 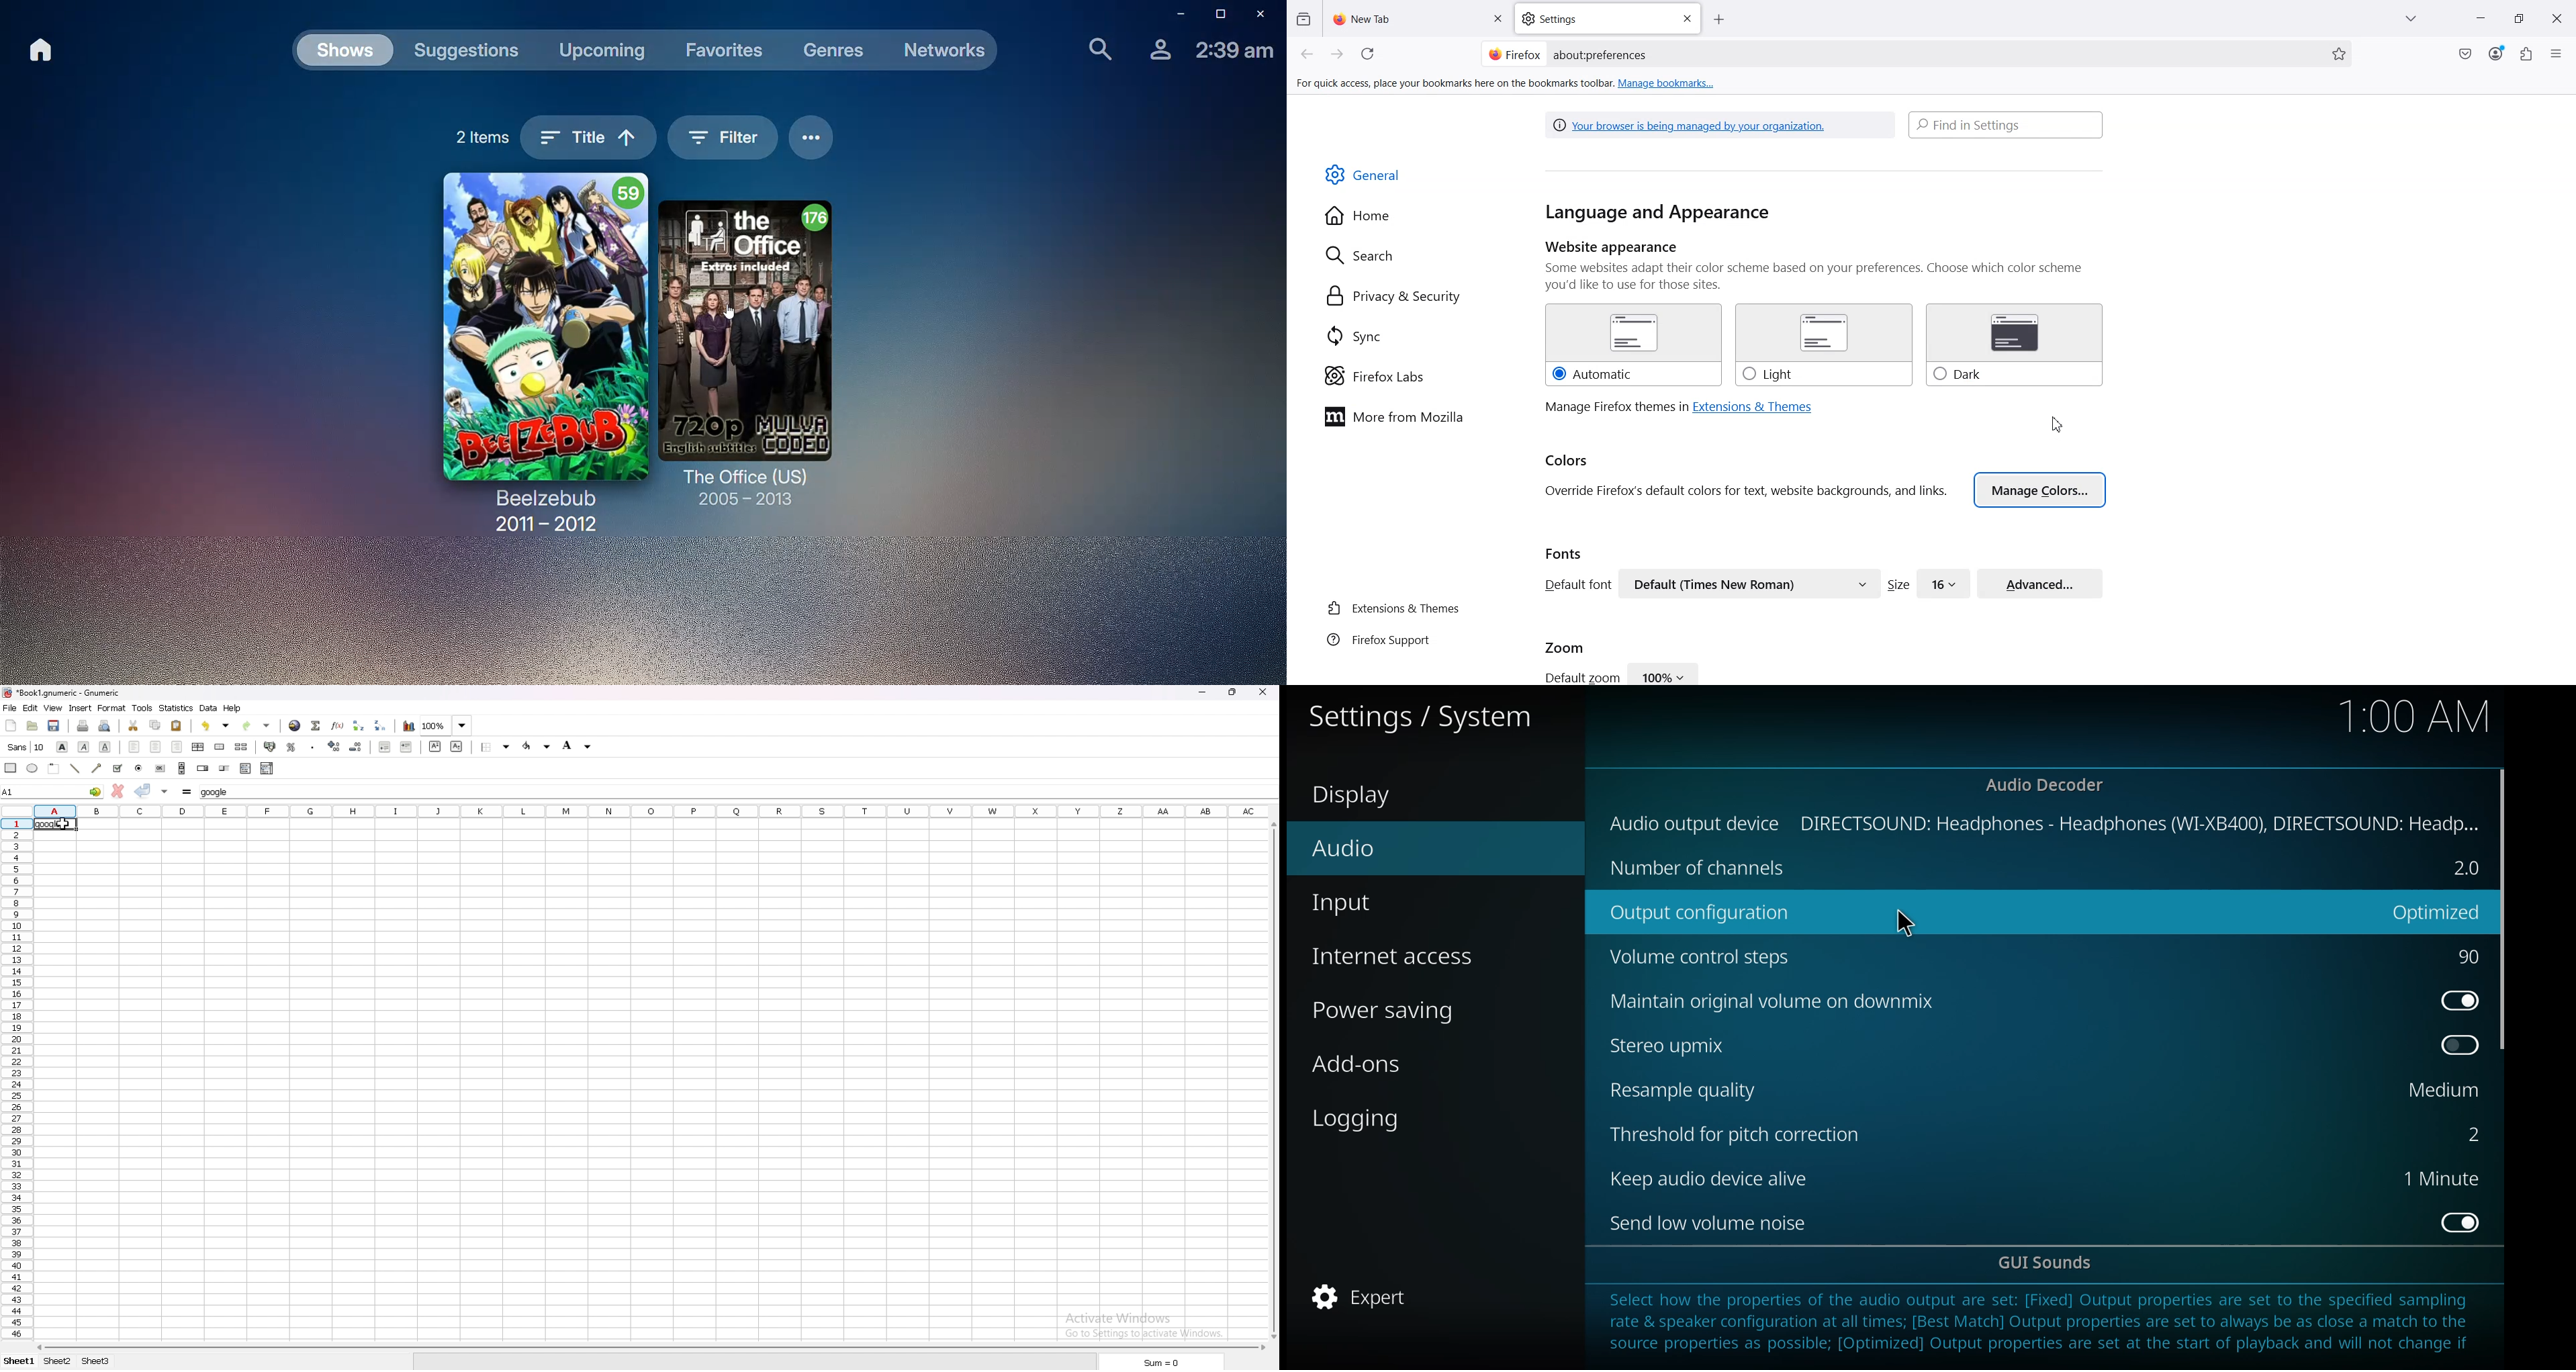 What do you see at coordinates (53, 708) in the screenshot?
I see `view` at bounding box center [53, 708].